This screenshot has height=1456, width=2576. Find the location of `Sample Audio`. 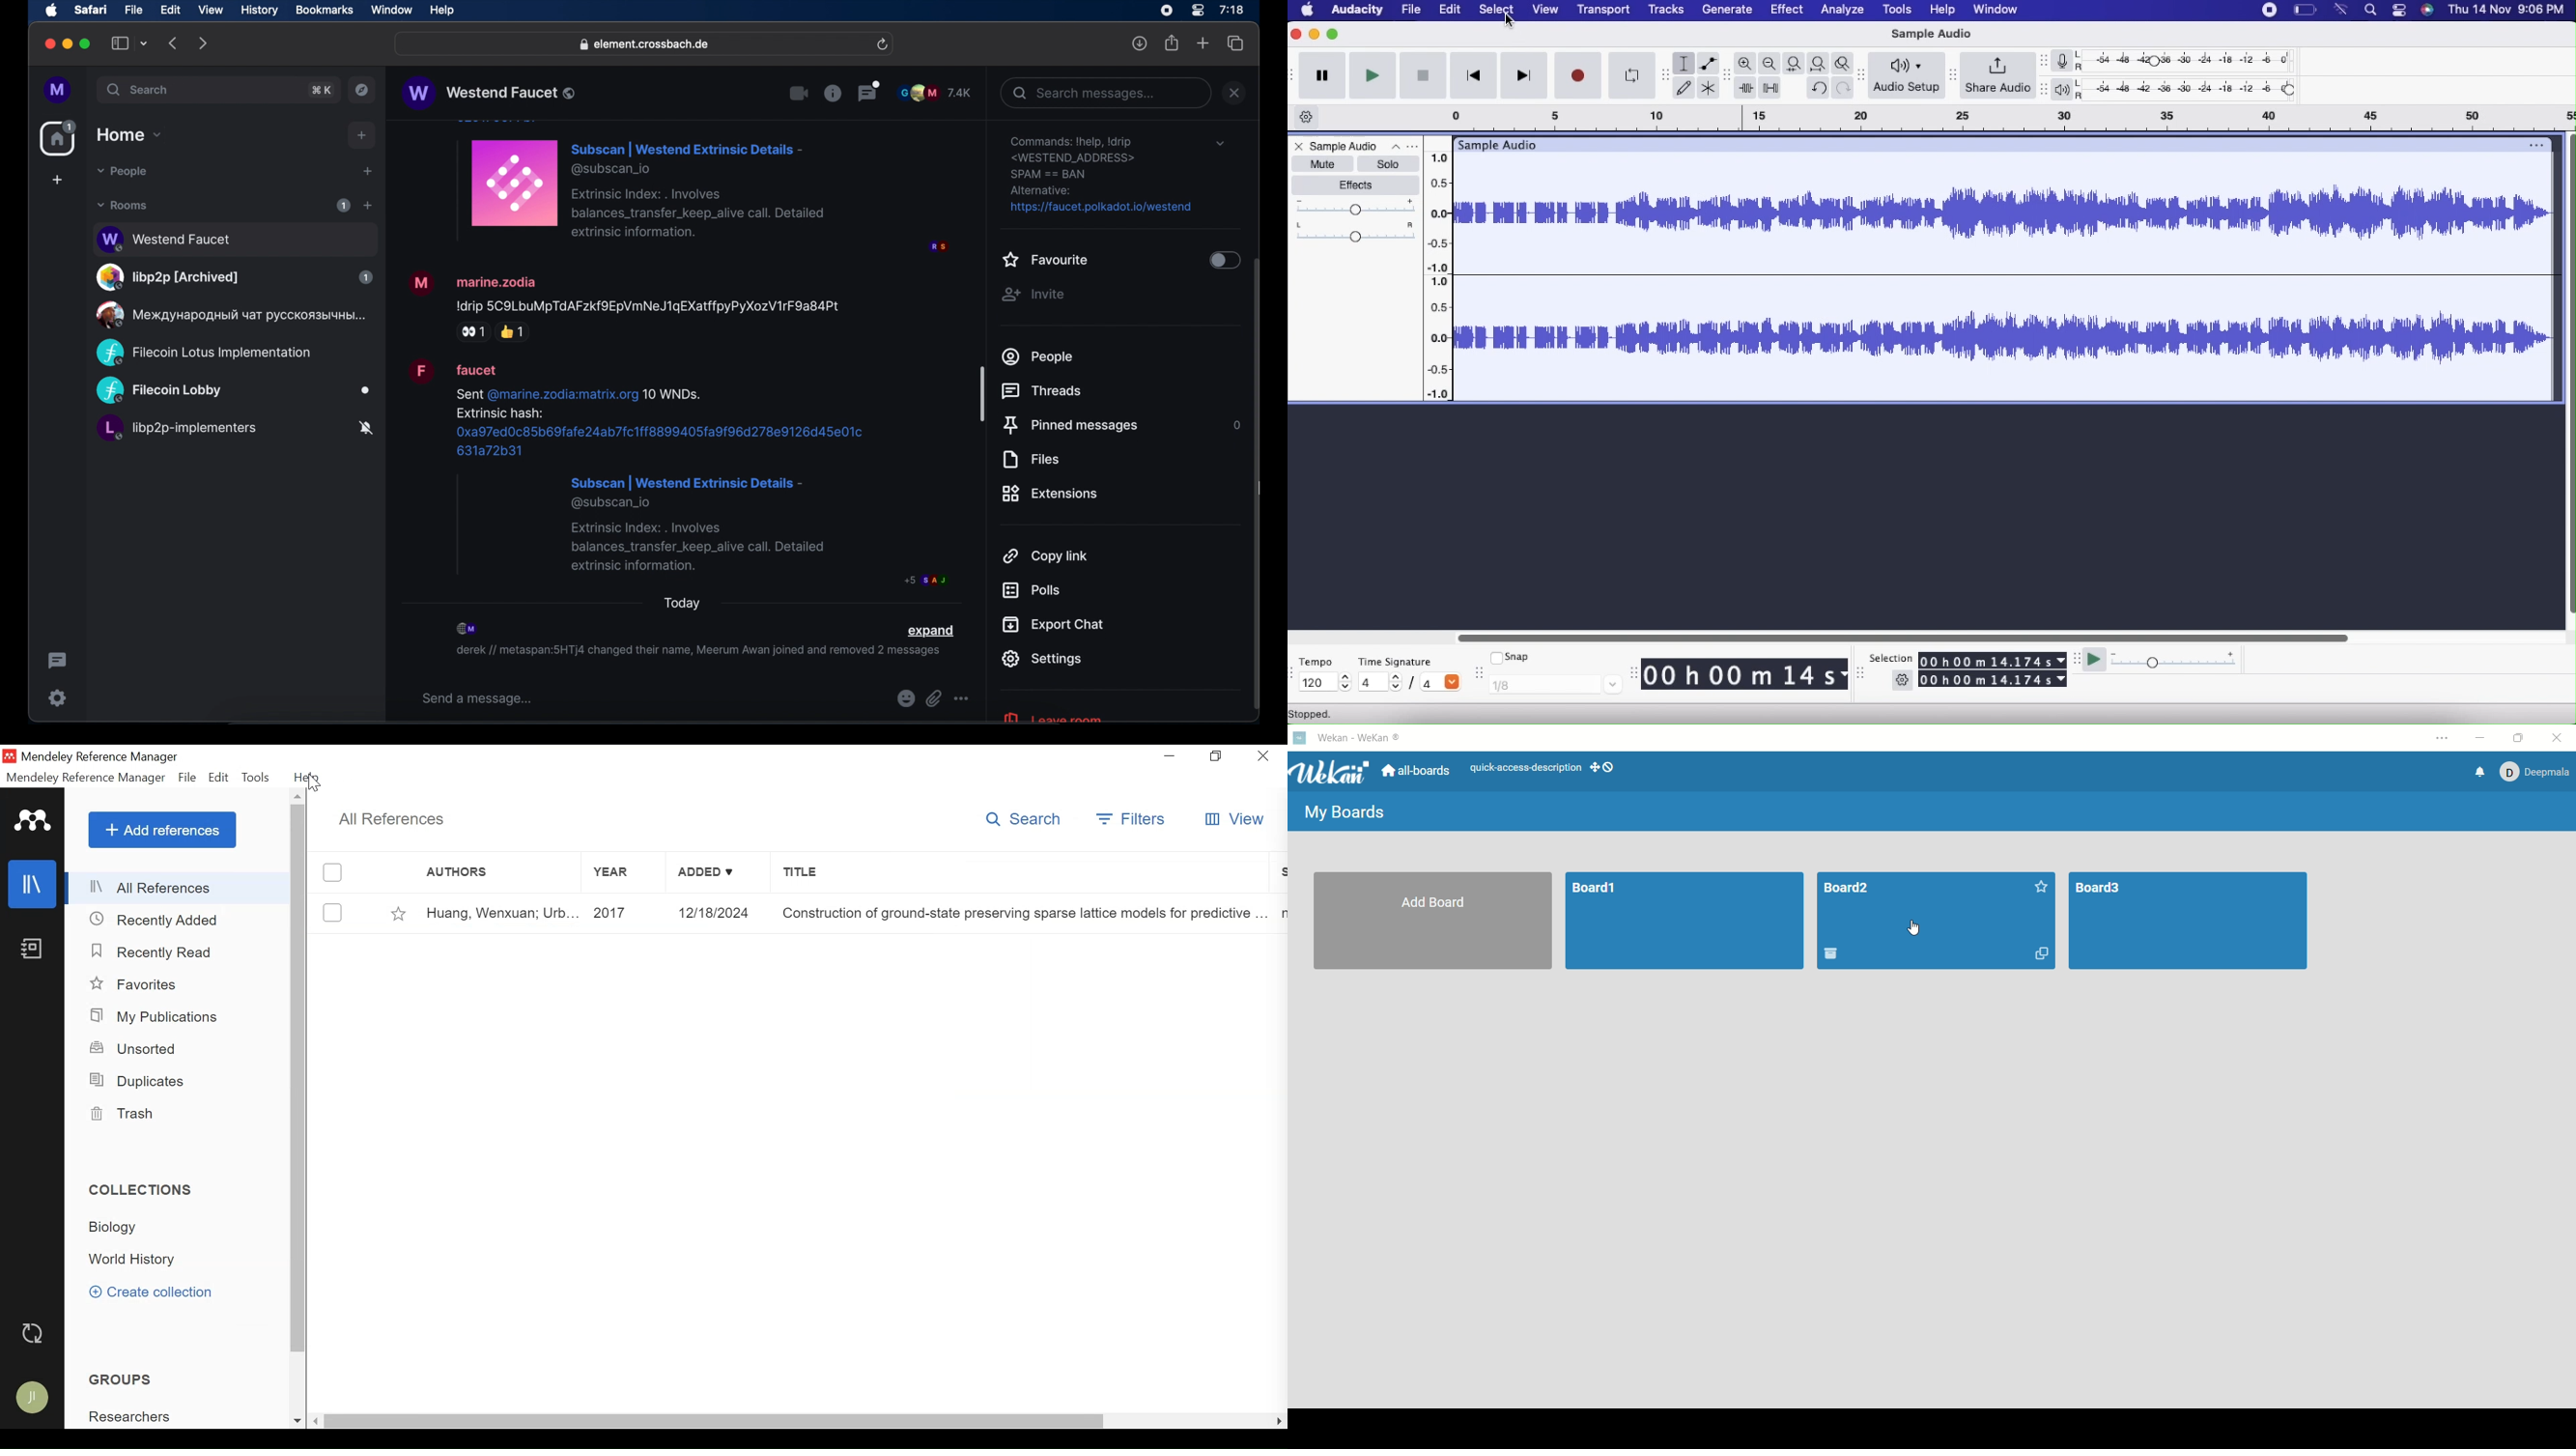

Sample Audio is located at coordinates (1346, 146).